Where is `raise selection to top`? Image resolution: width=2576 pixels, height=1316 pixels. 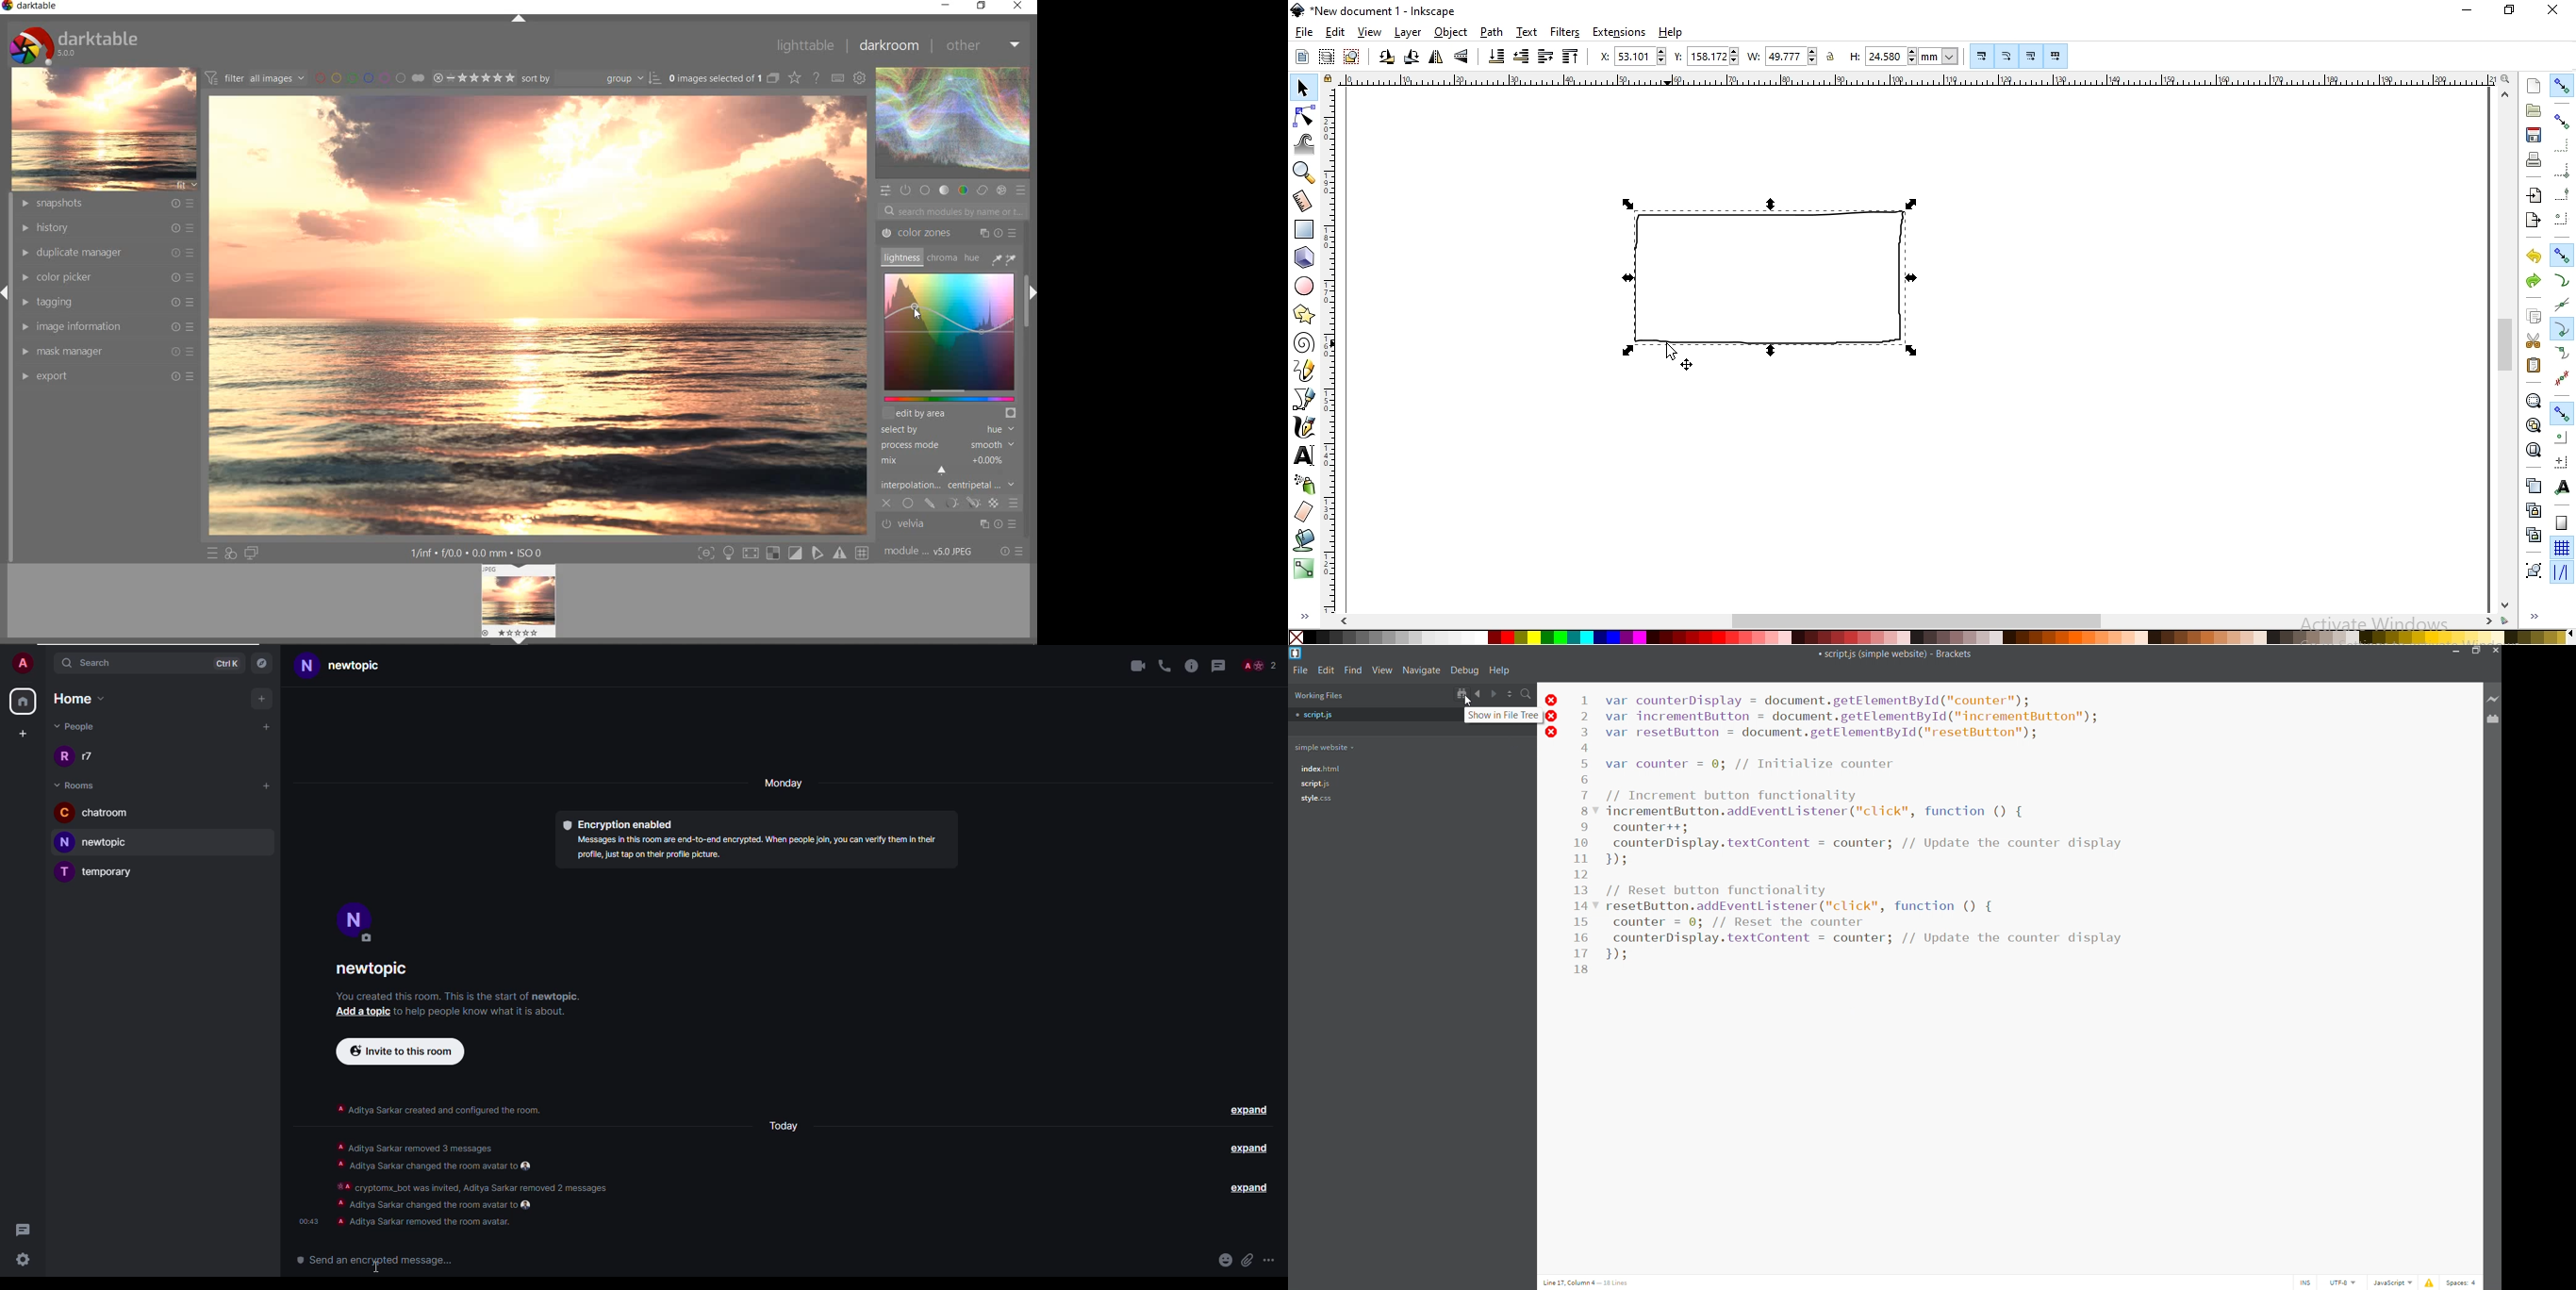
raise selection to top is located at coordinates (1572, 56).